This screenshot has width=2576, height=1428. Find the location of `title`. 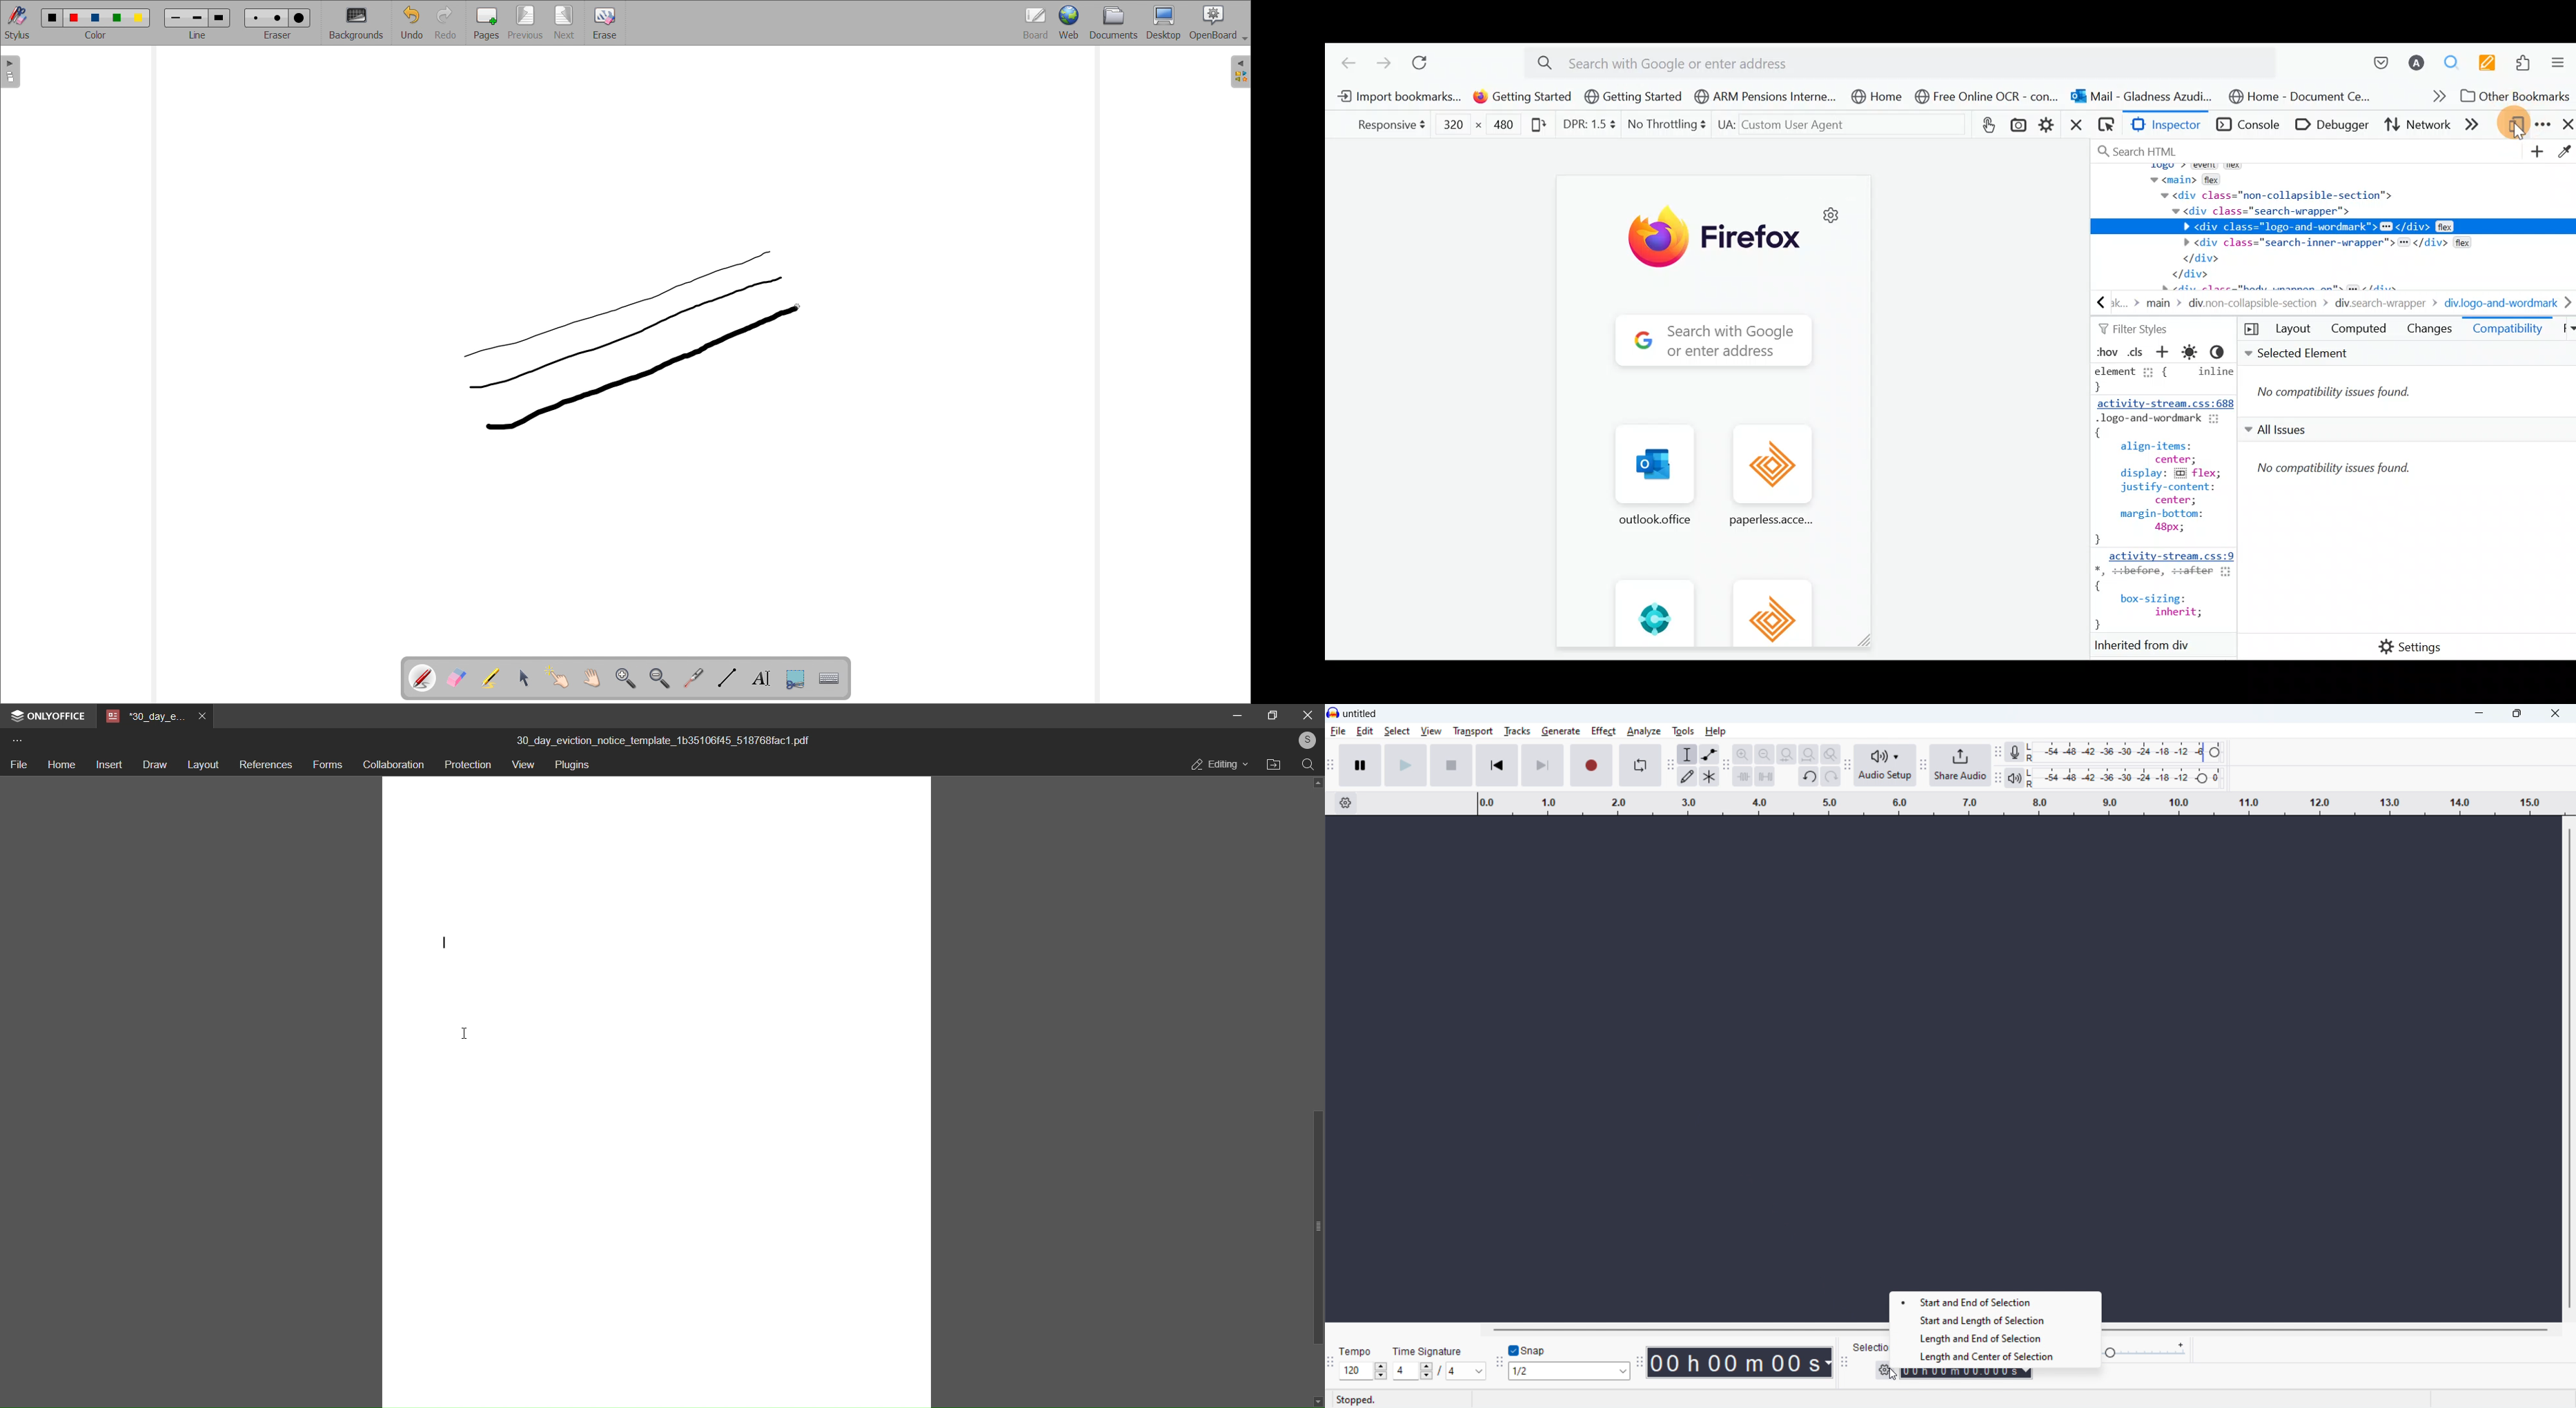

title is located at coordinates (665, 737).